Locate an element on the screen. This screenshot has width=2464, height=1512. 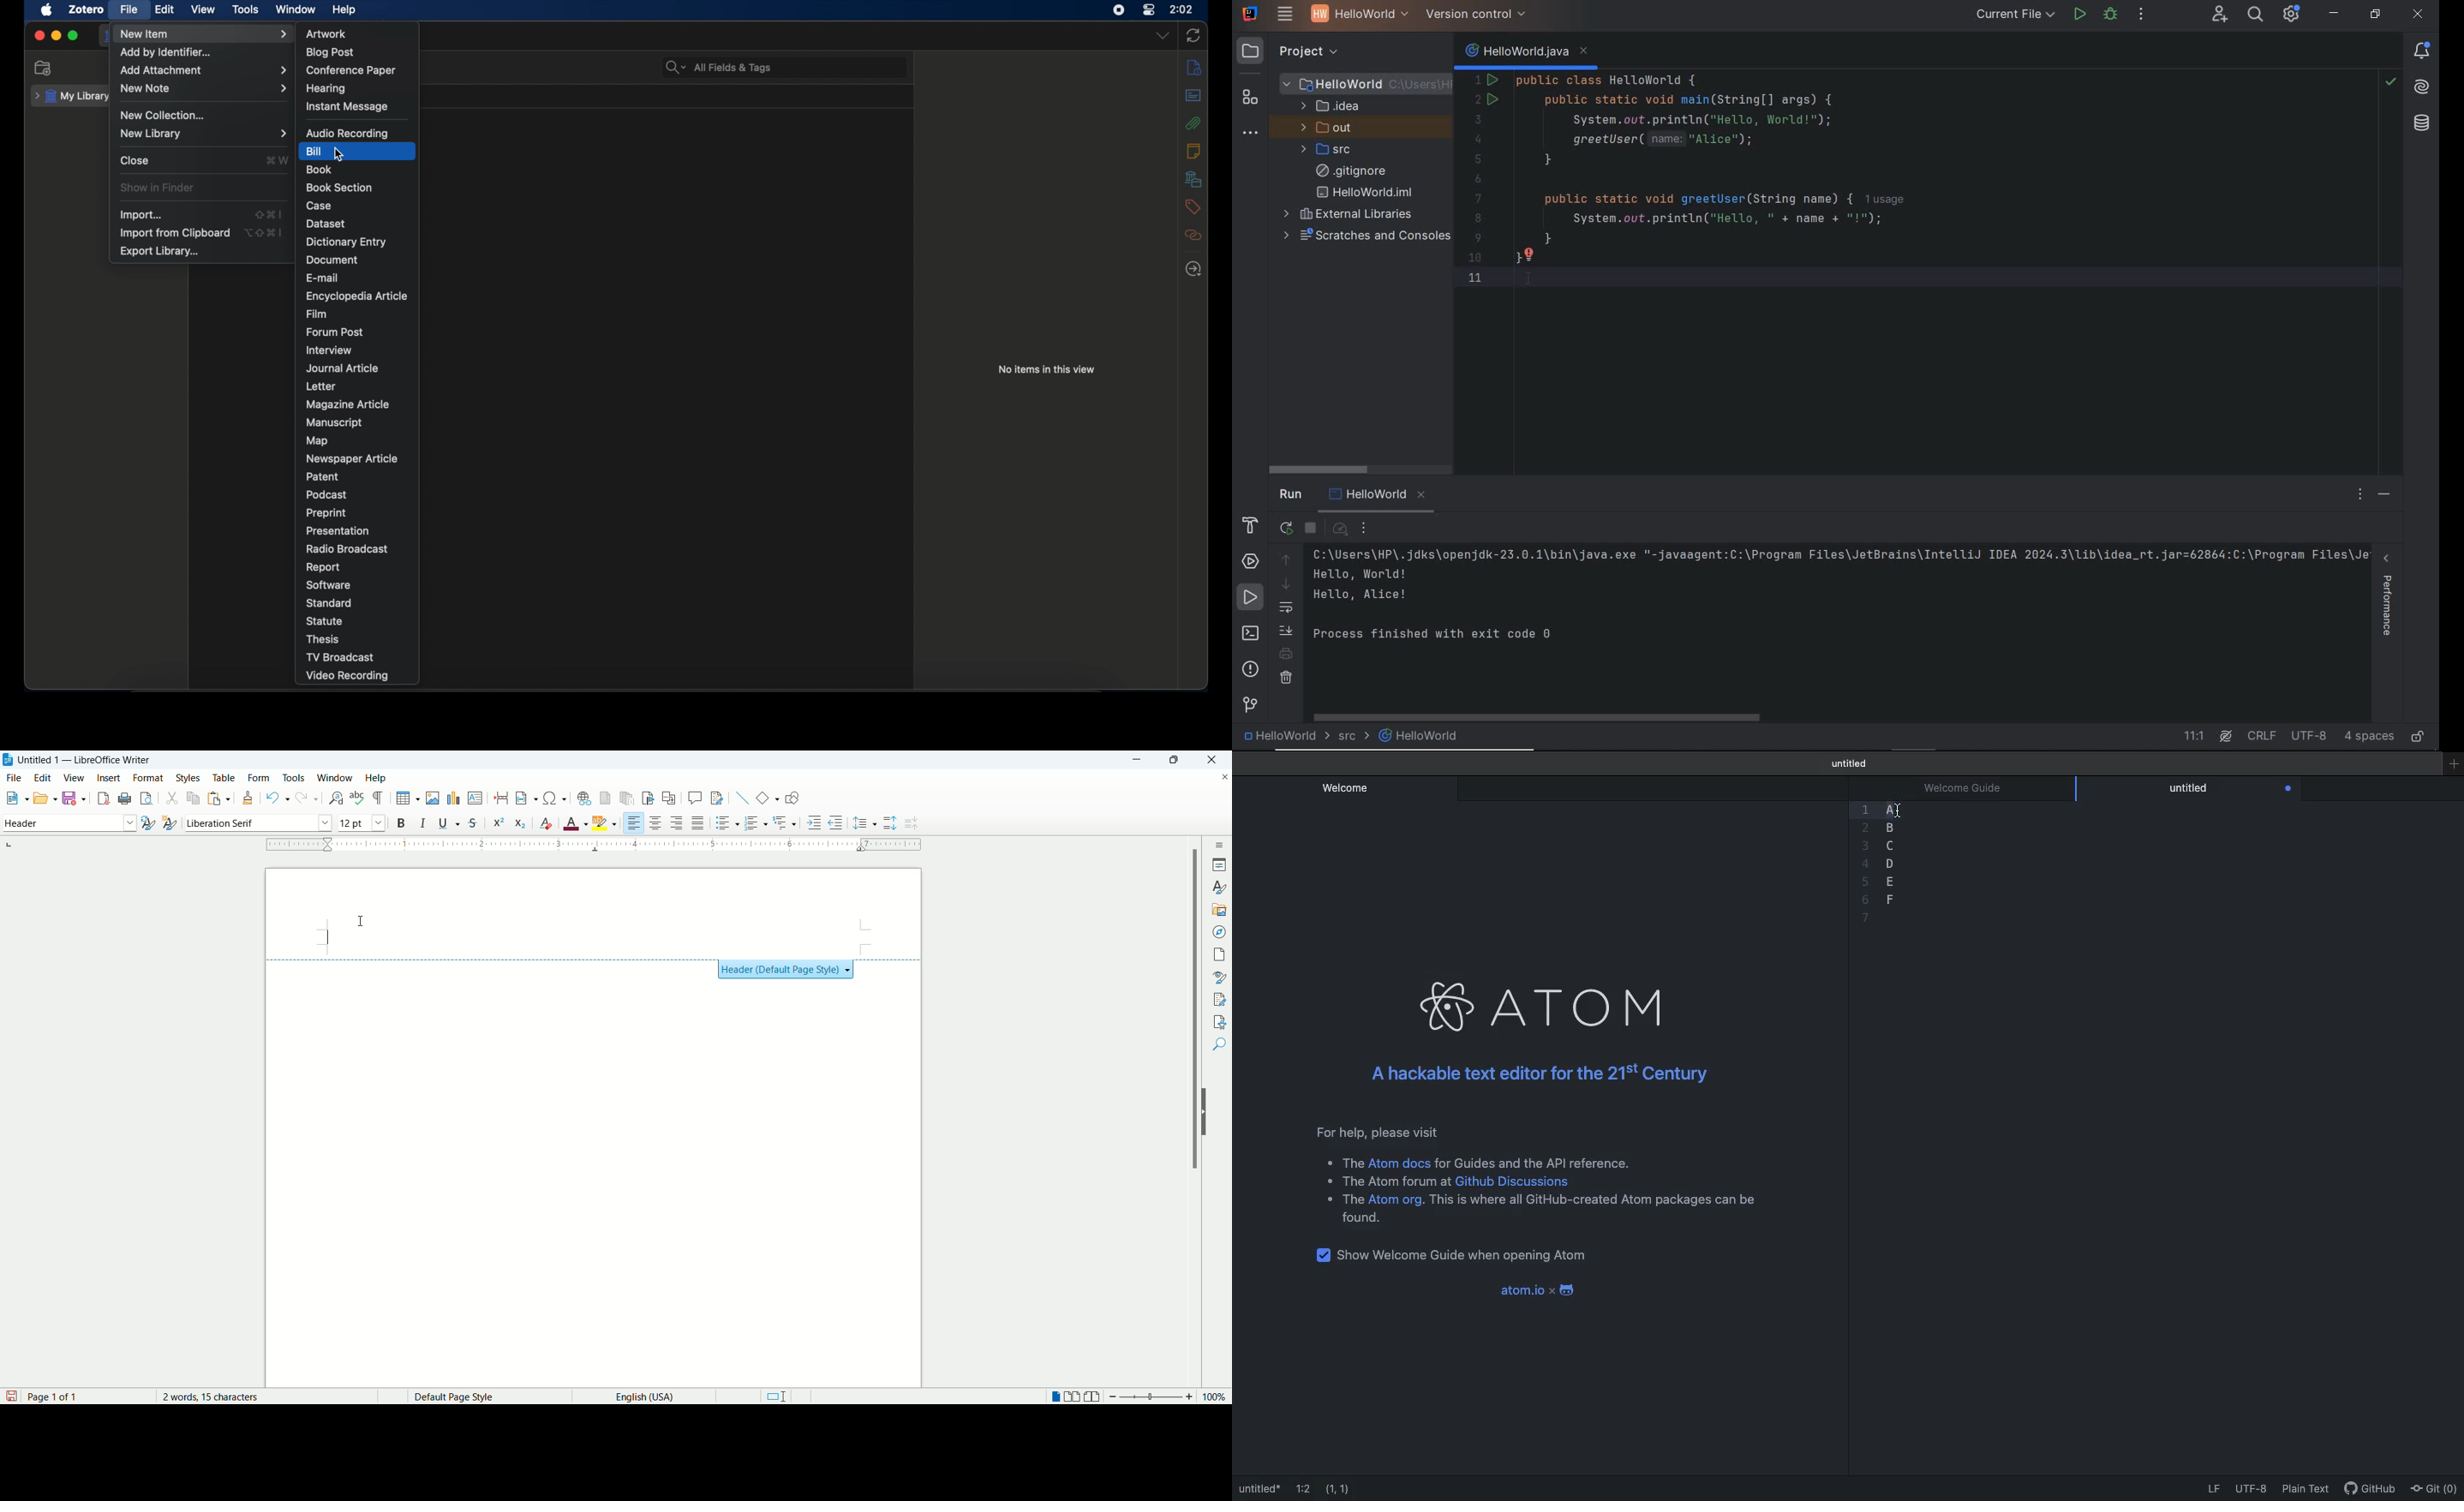
style inspector is located at coordinates (1220, 976).